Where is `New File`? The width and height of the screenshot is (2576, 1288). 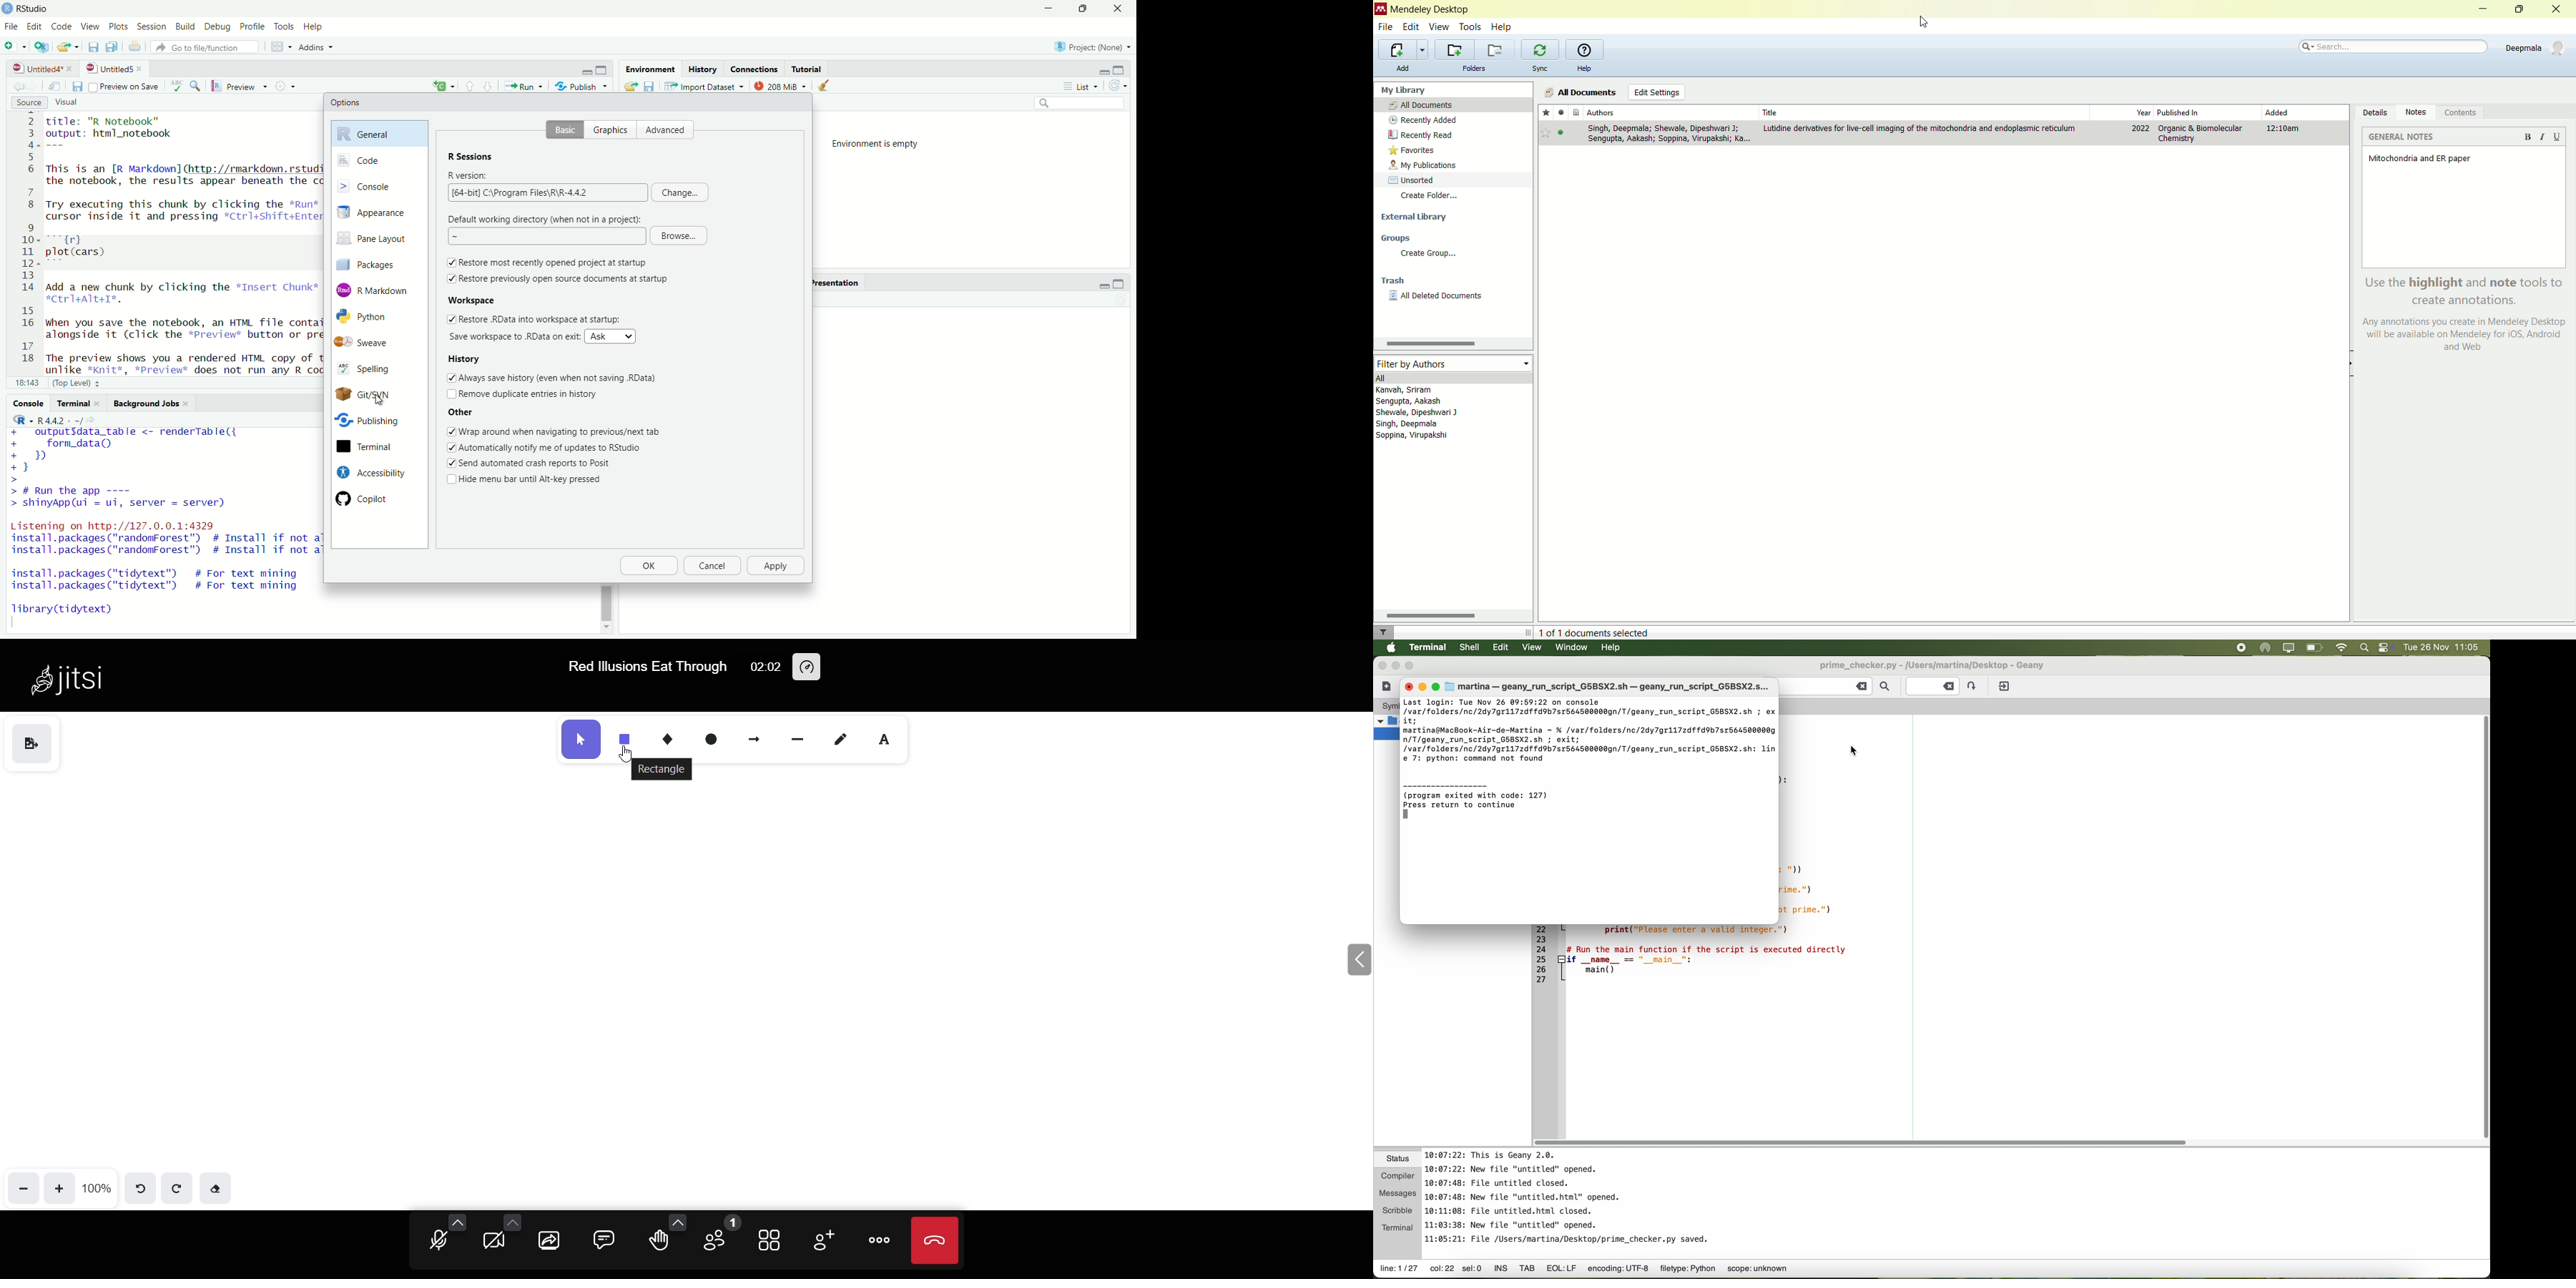
New File is located at coordinates (16, 46).